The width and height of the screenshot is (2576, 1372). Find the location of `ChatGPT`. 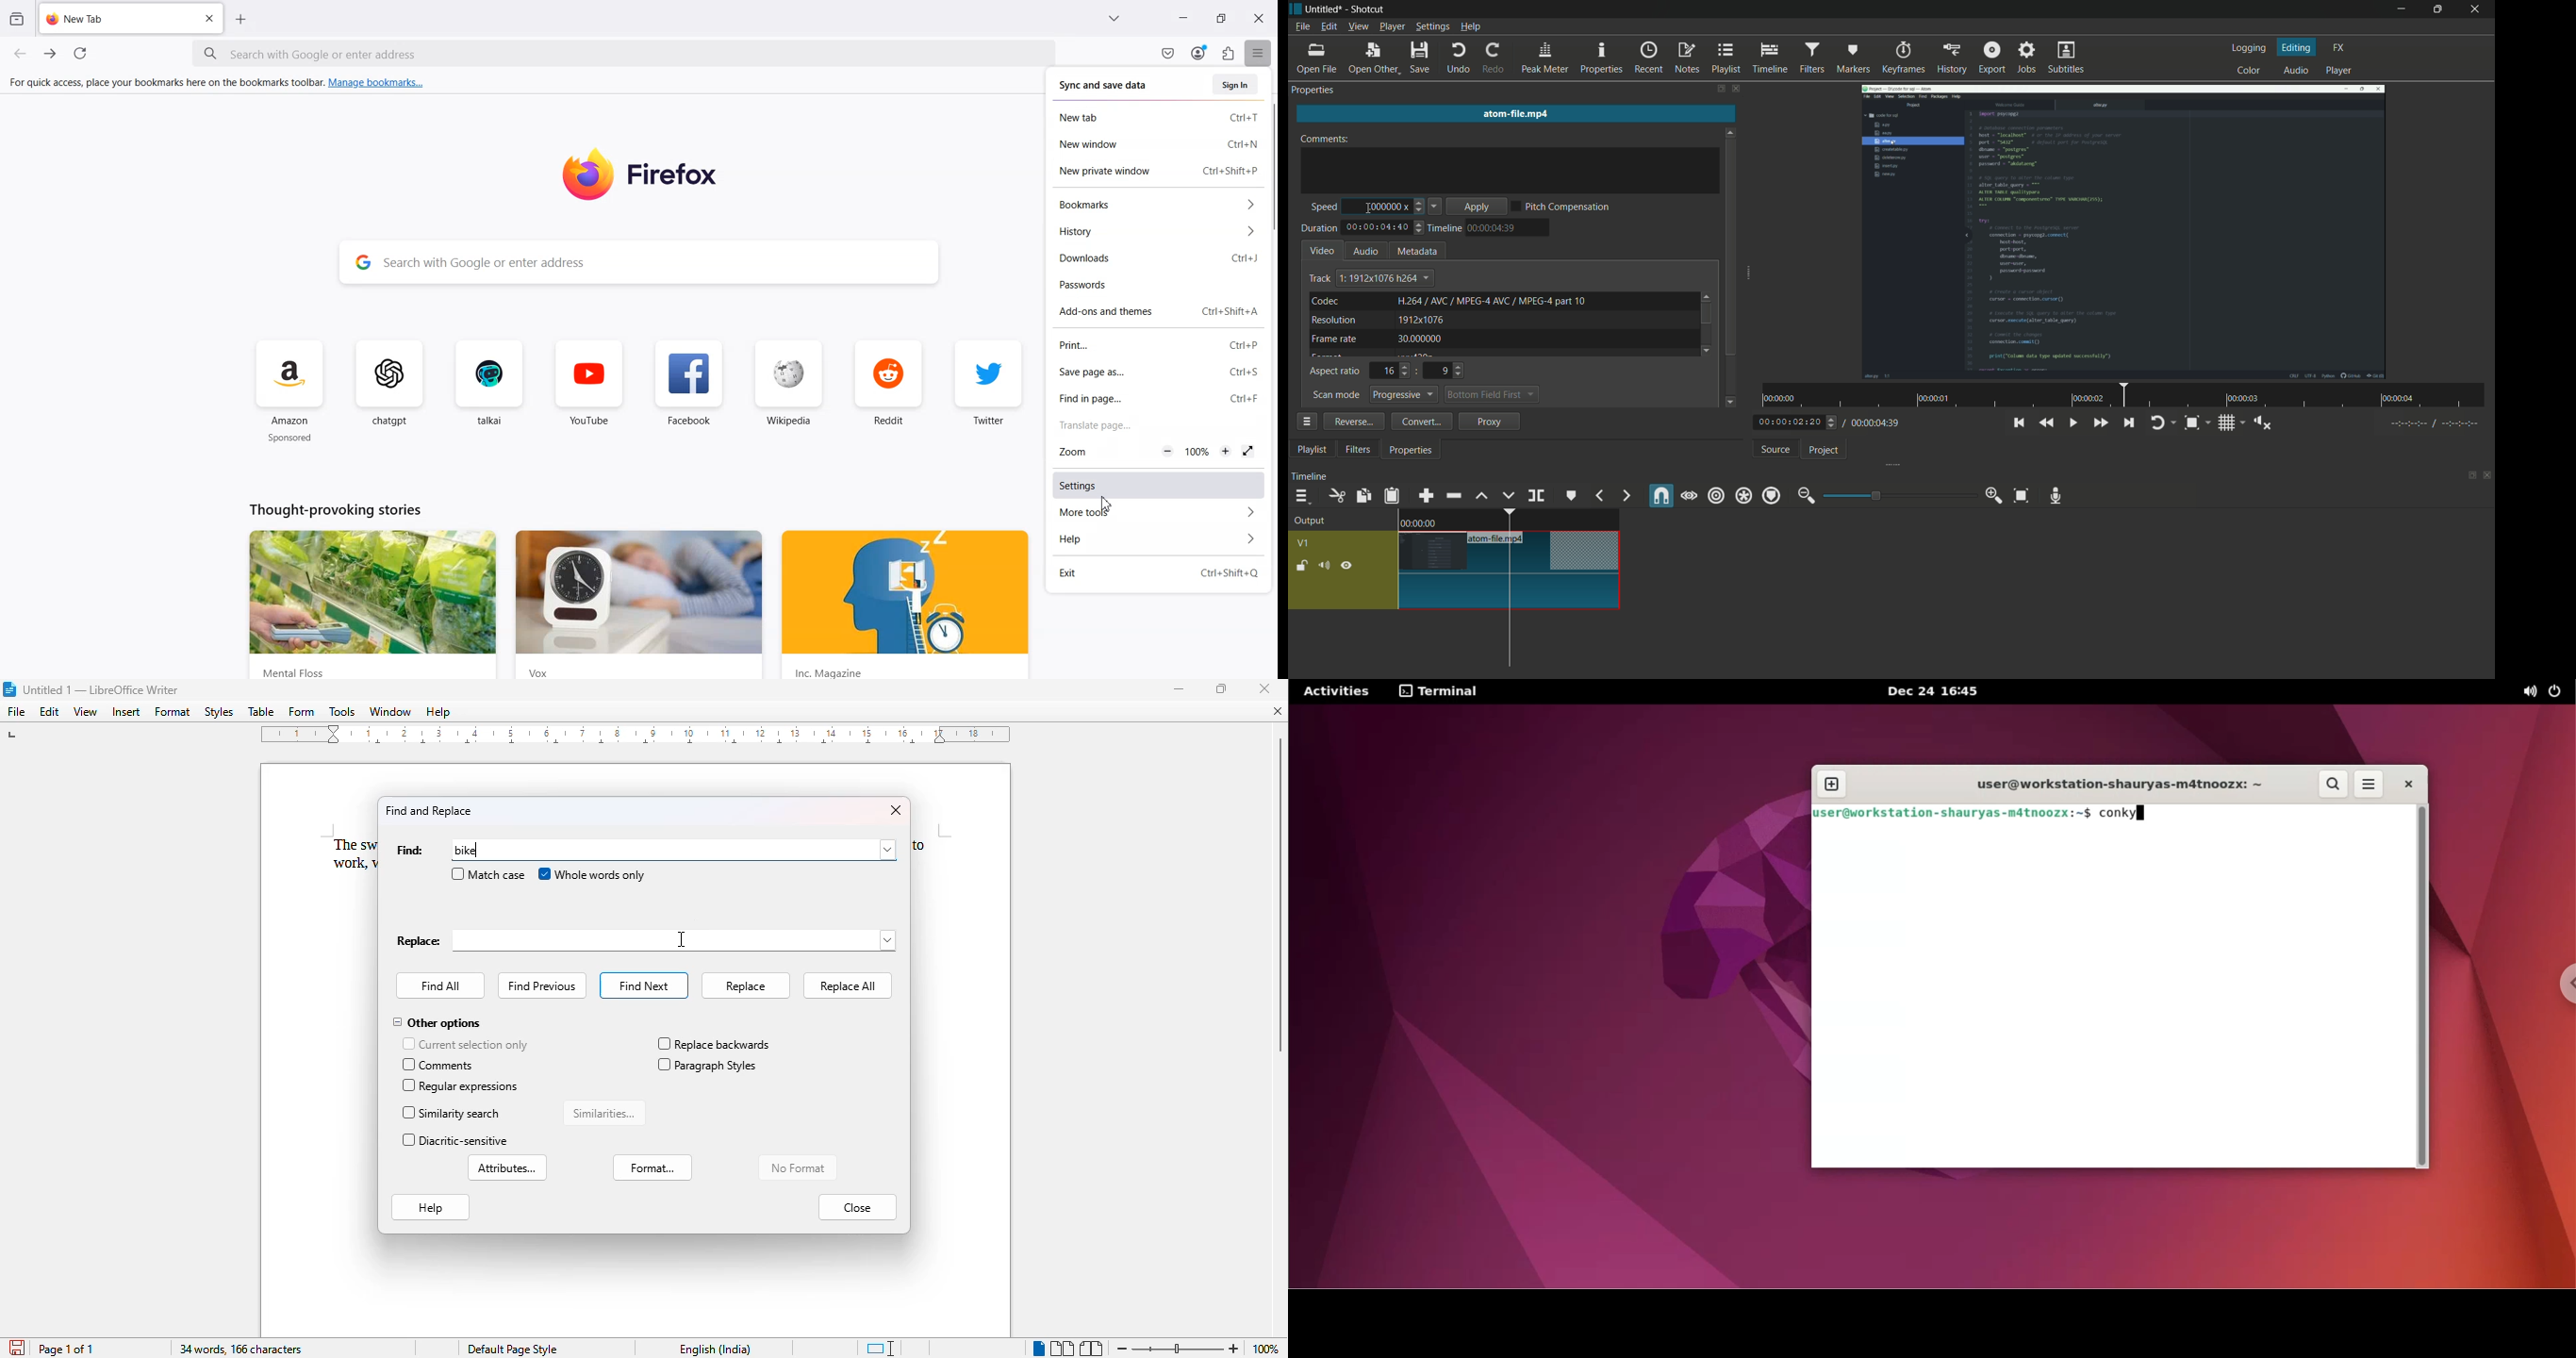

ChatGPT is located at coordinates (393, 391).